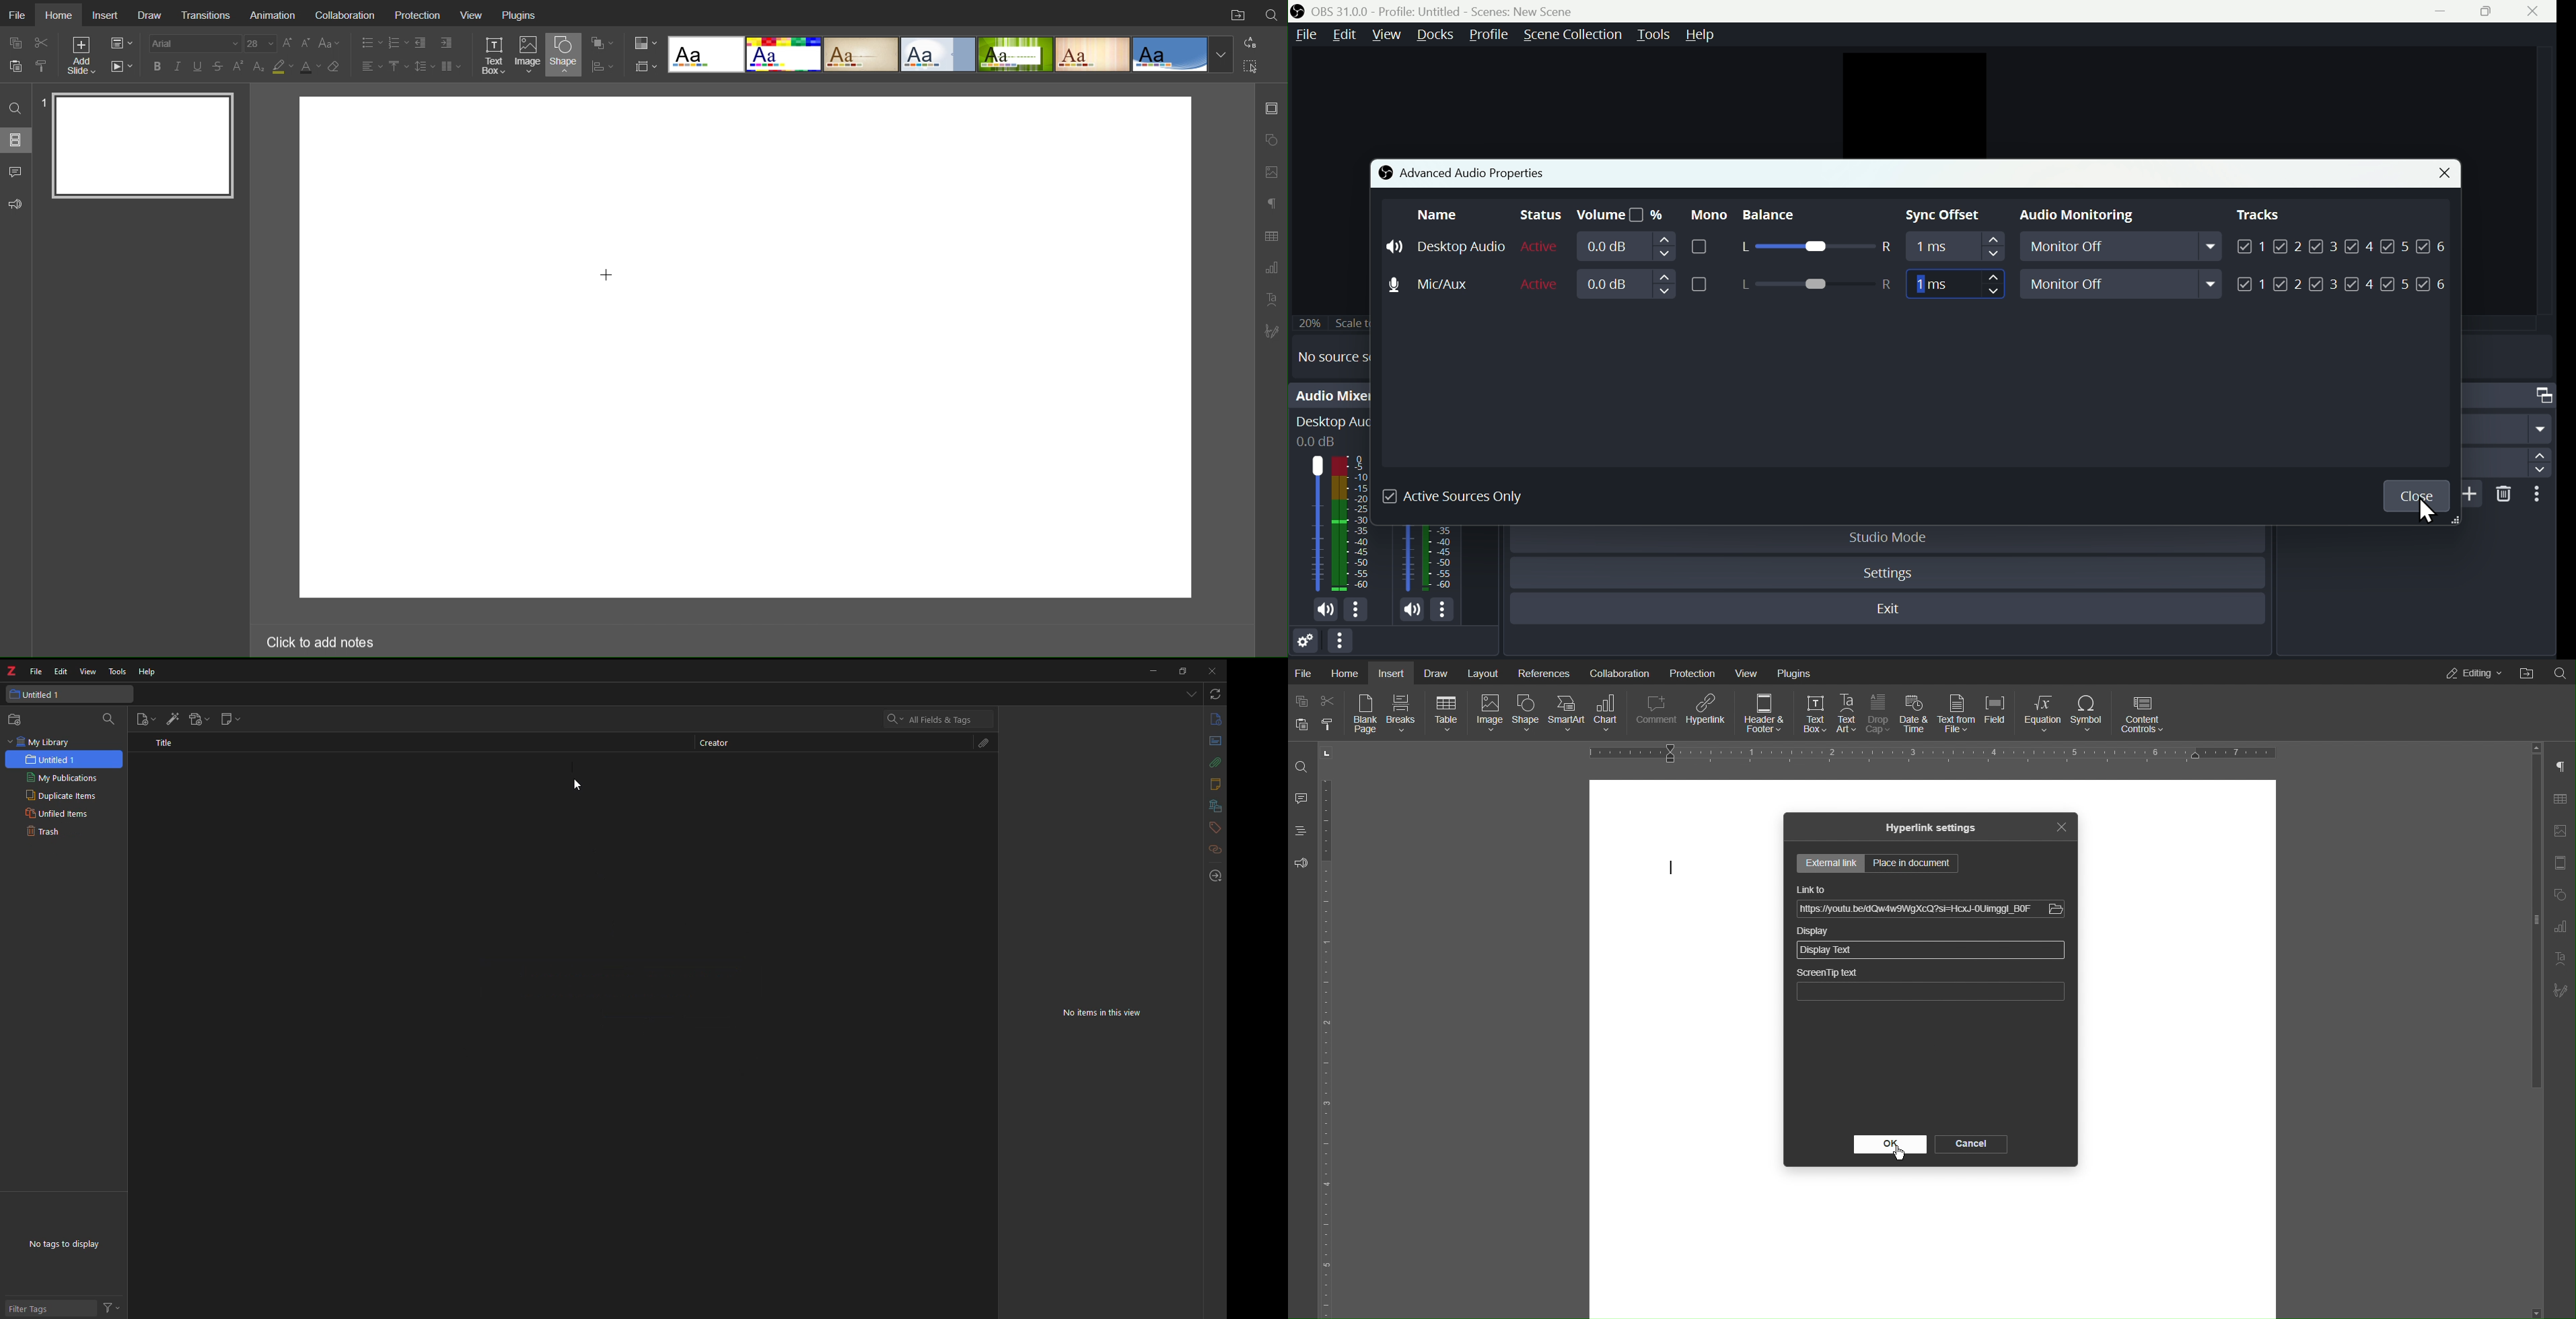 The height and width of the screenshot is (1344, 2576). I want to click on Columns, so click(453, 66).